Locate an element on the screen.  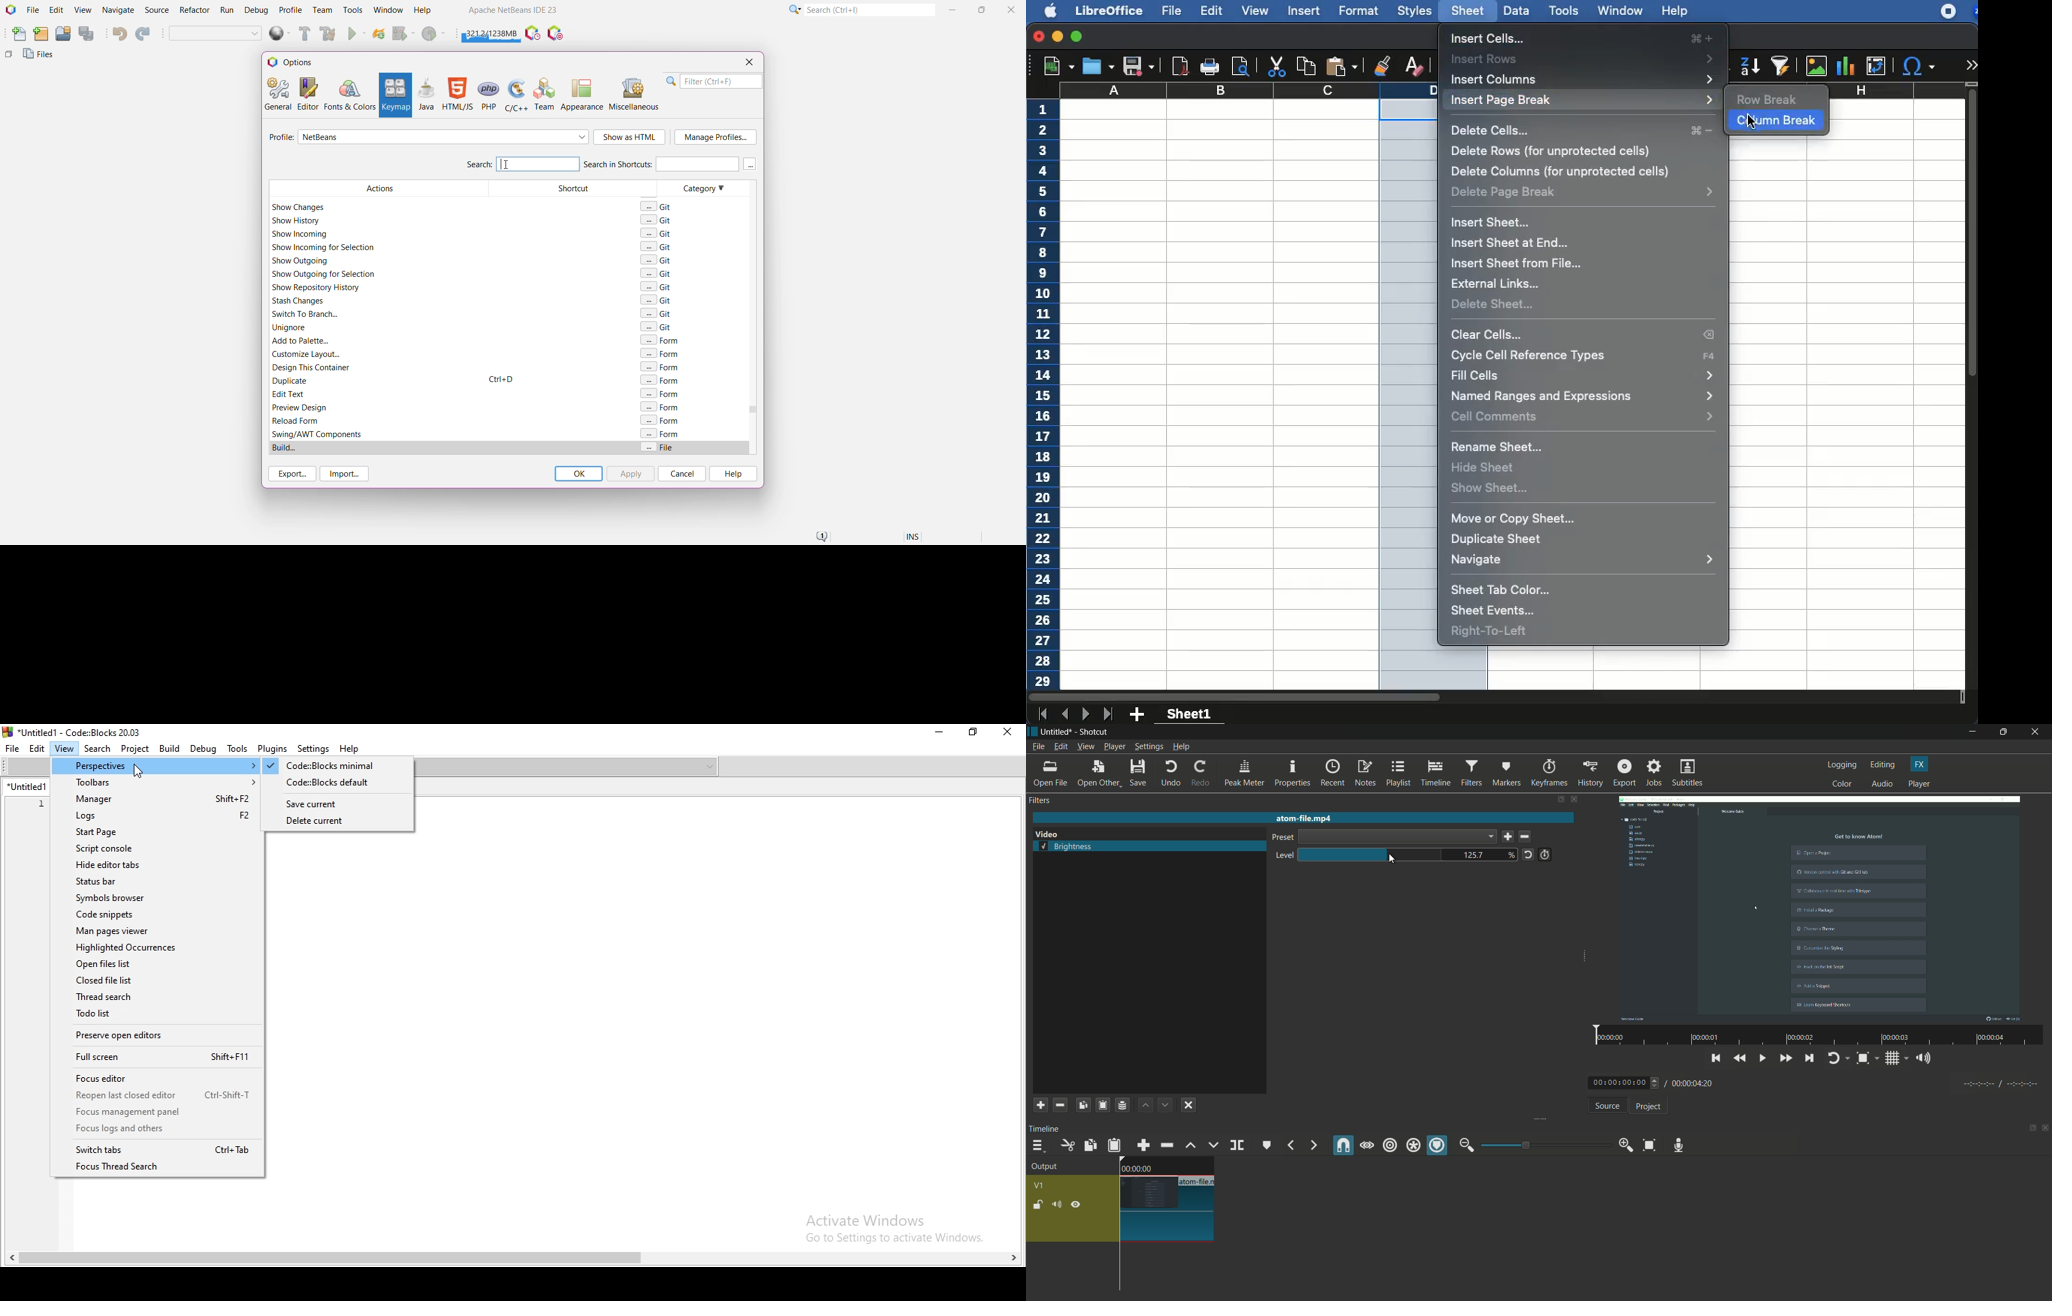
sheet tab color is located at coordinates (1503, 589).